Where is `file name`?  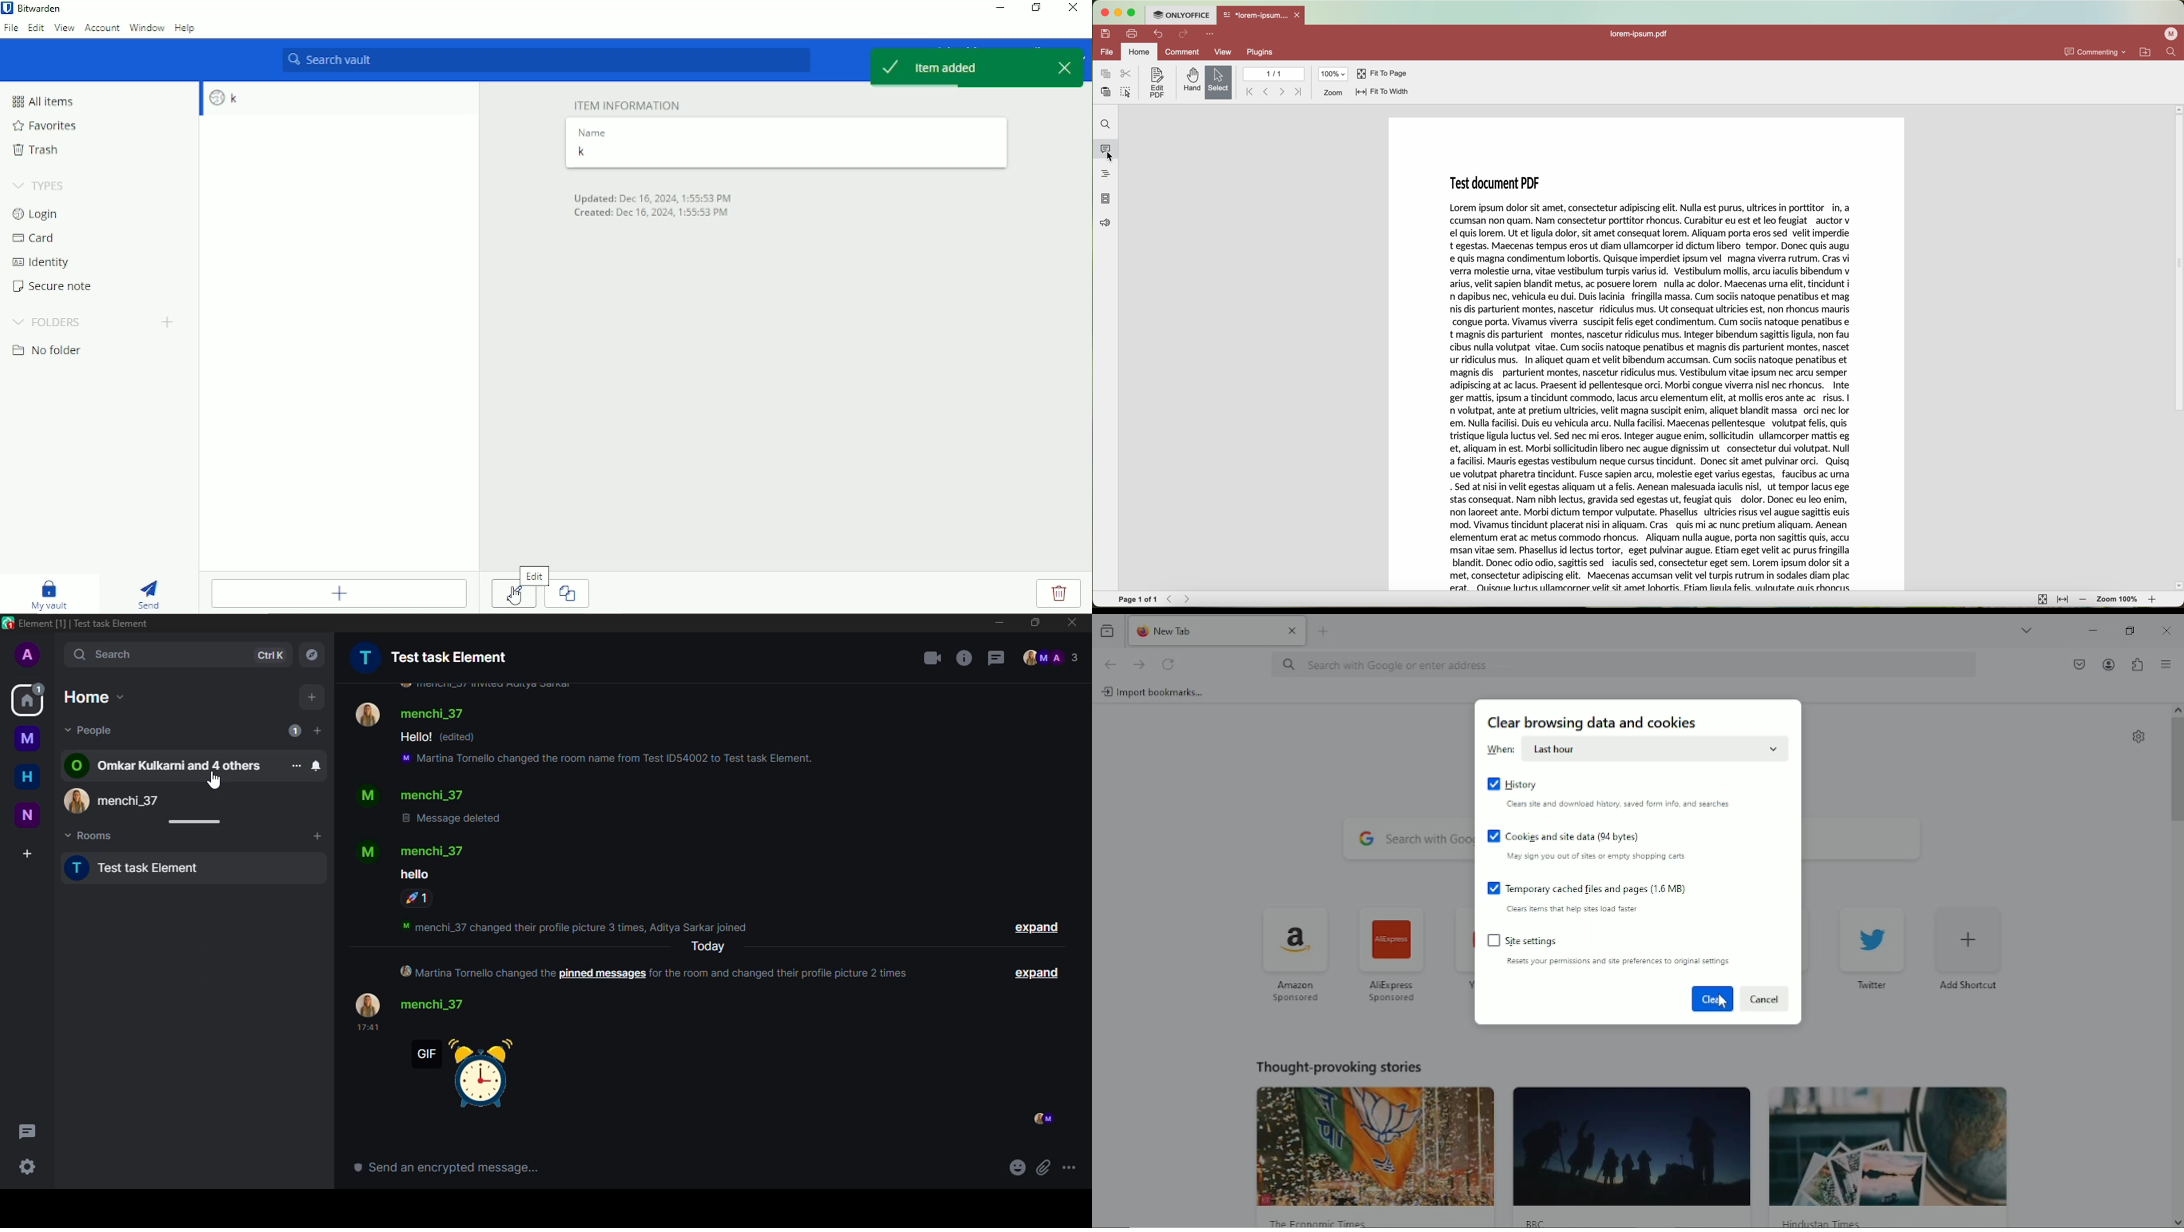
file name is located at coordinates (1641, 35).